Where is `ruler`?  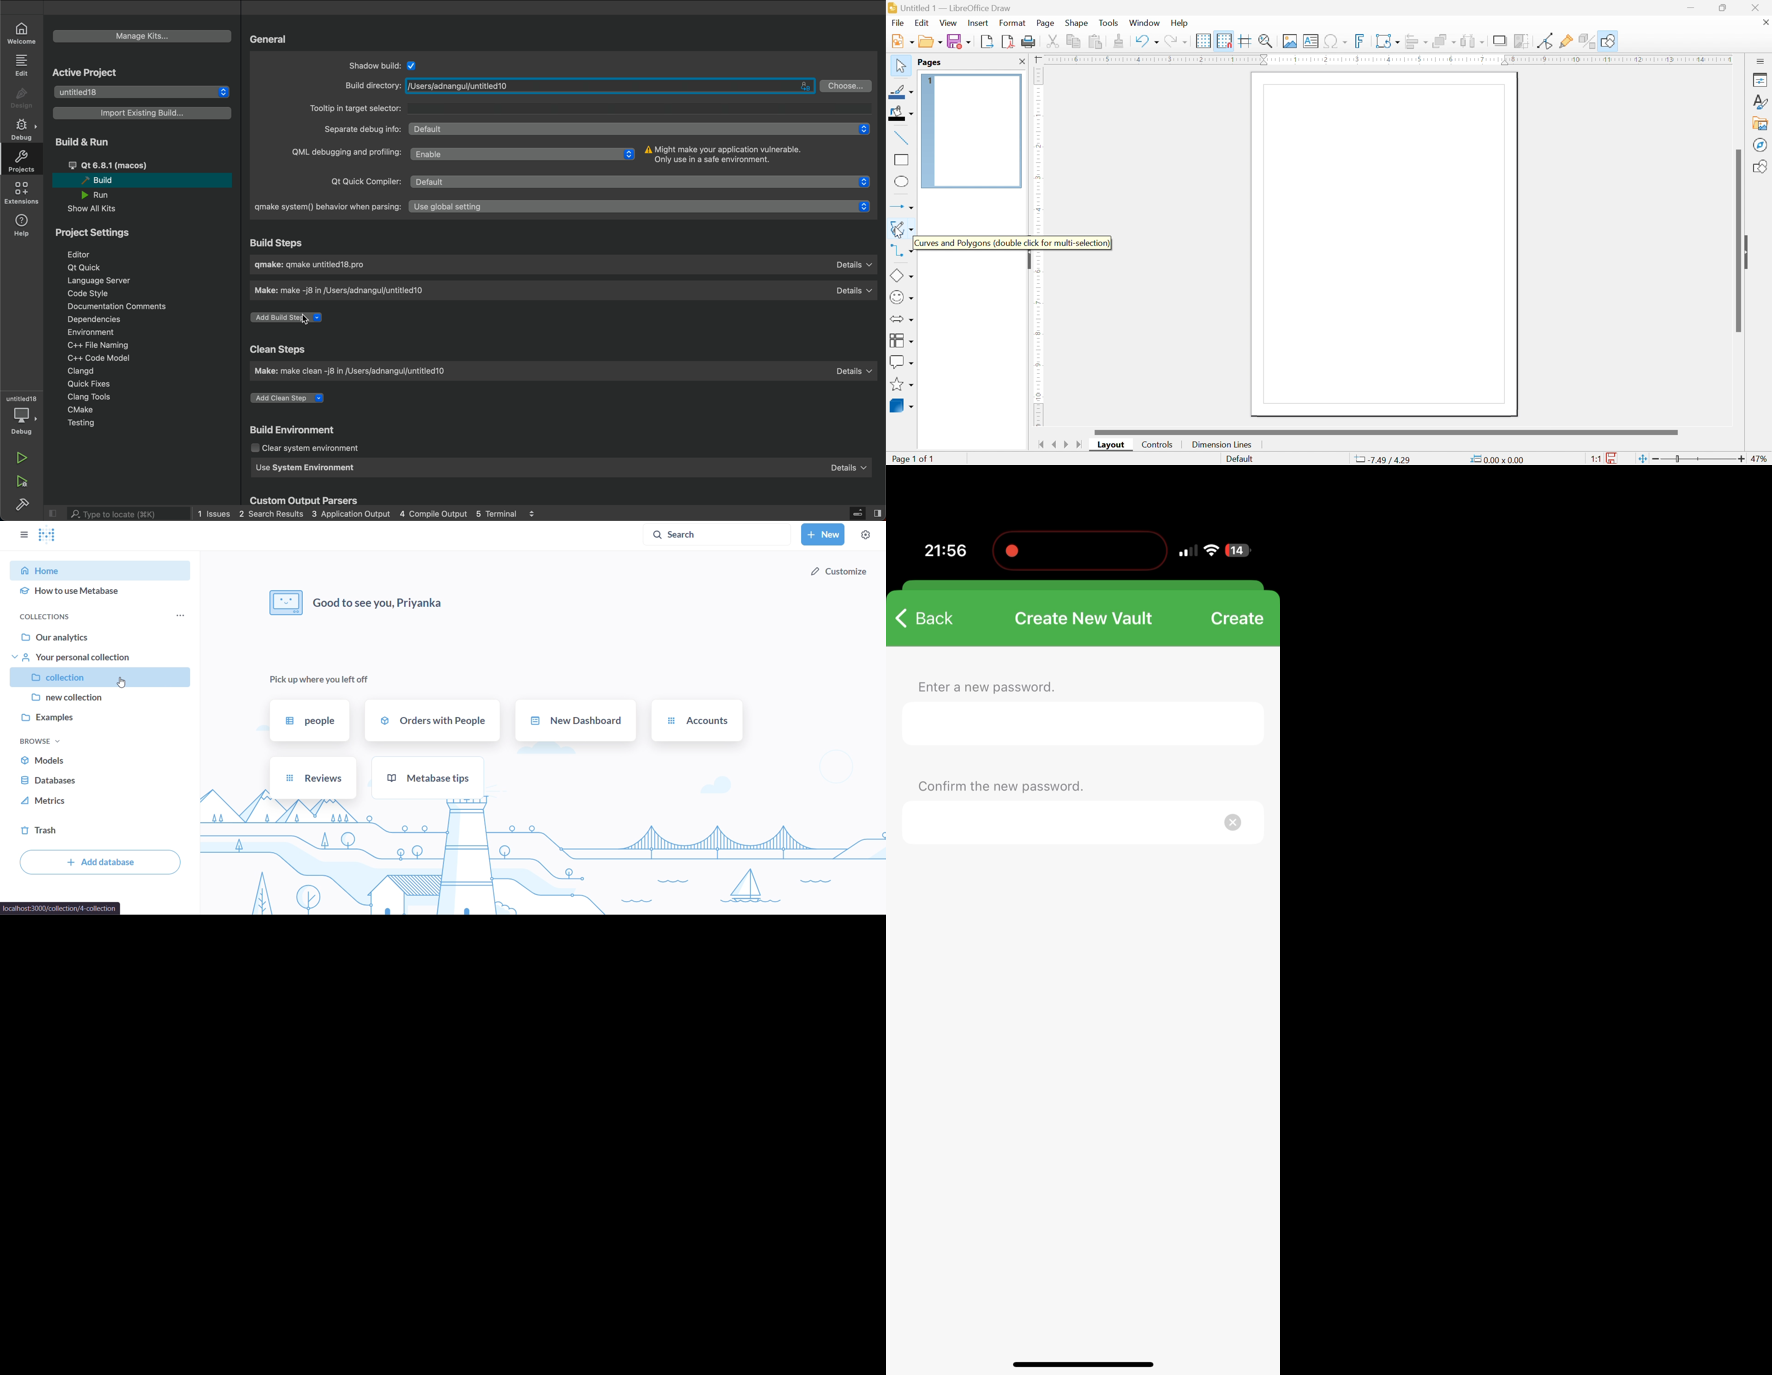
ruler is located at coordinates (1038, 150).